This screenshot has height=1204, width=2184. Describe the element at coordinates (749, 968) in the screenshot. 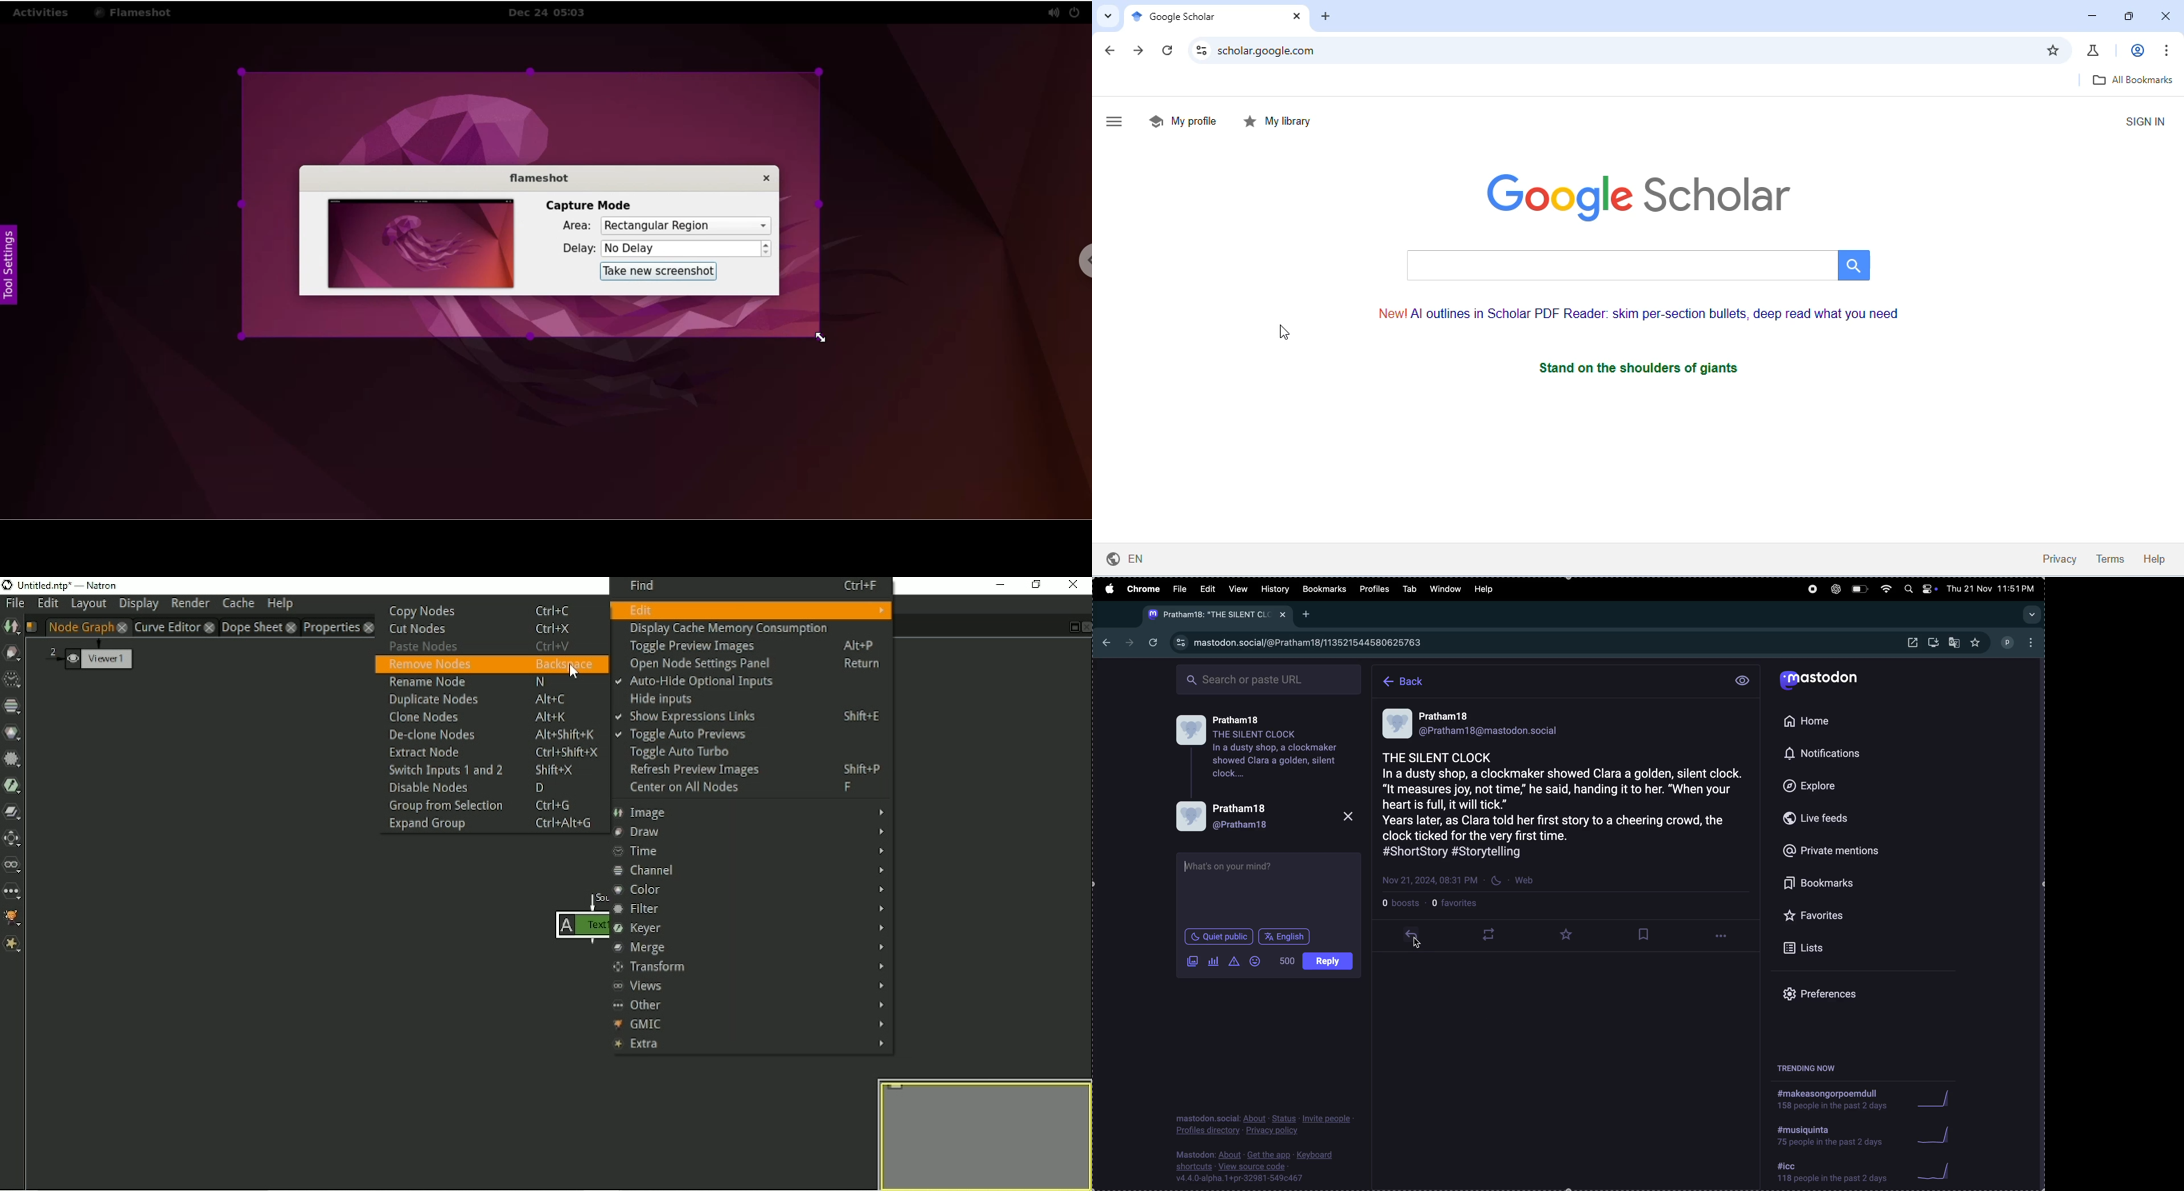

I see `Transform` at that location.